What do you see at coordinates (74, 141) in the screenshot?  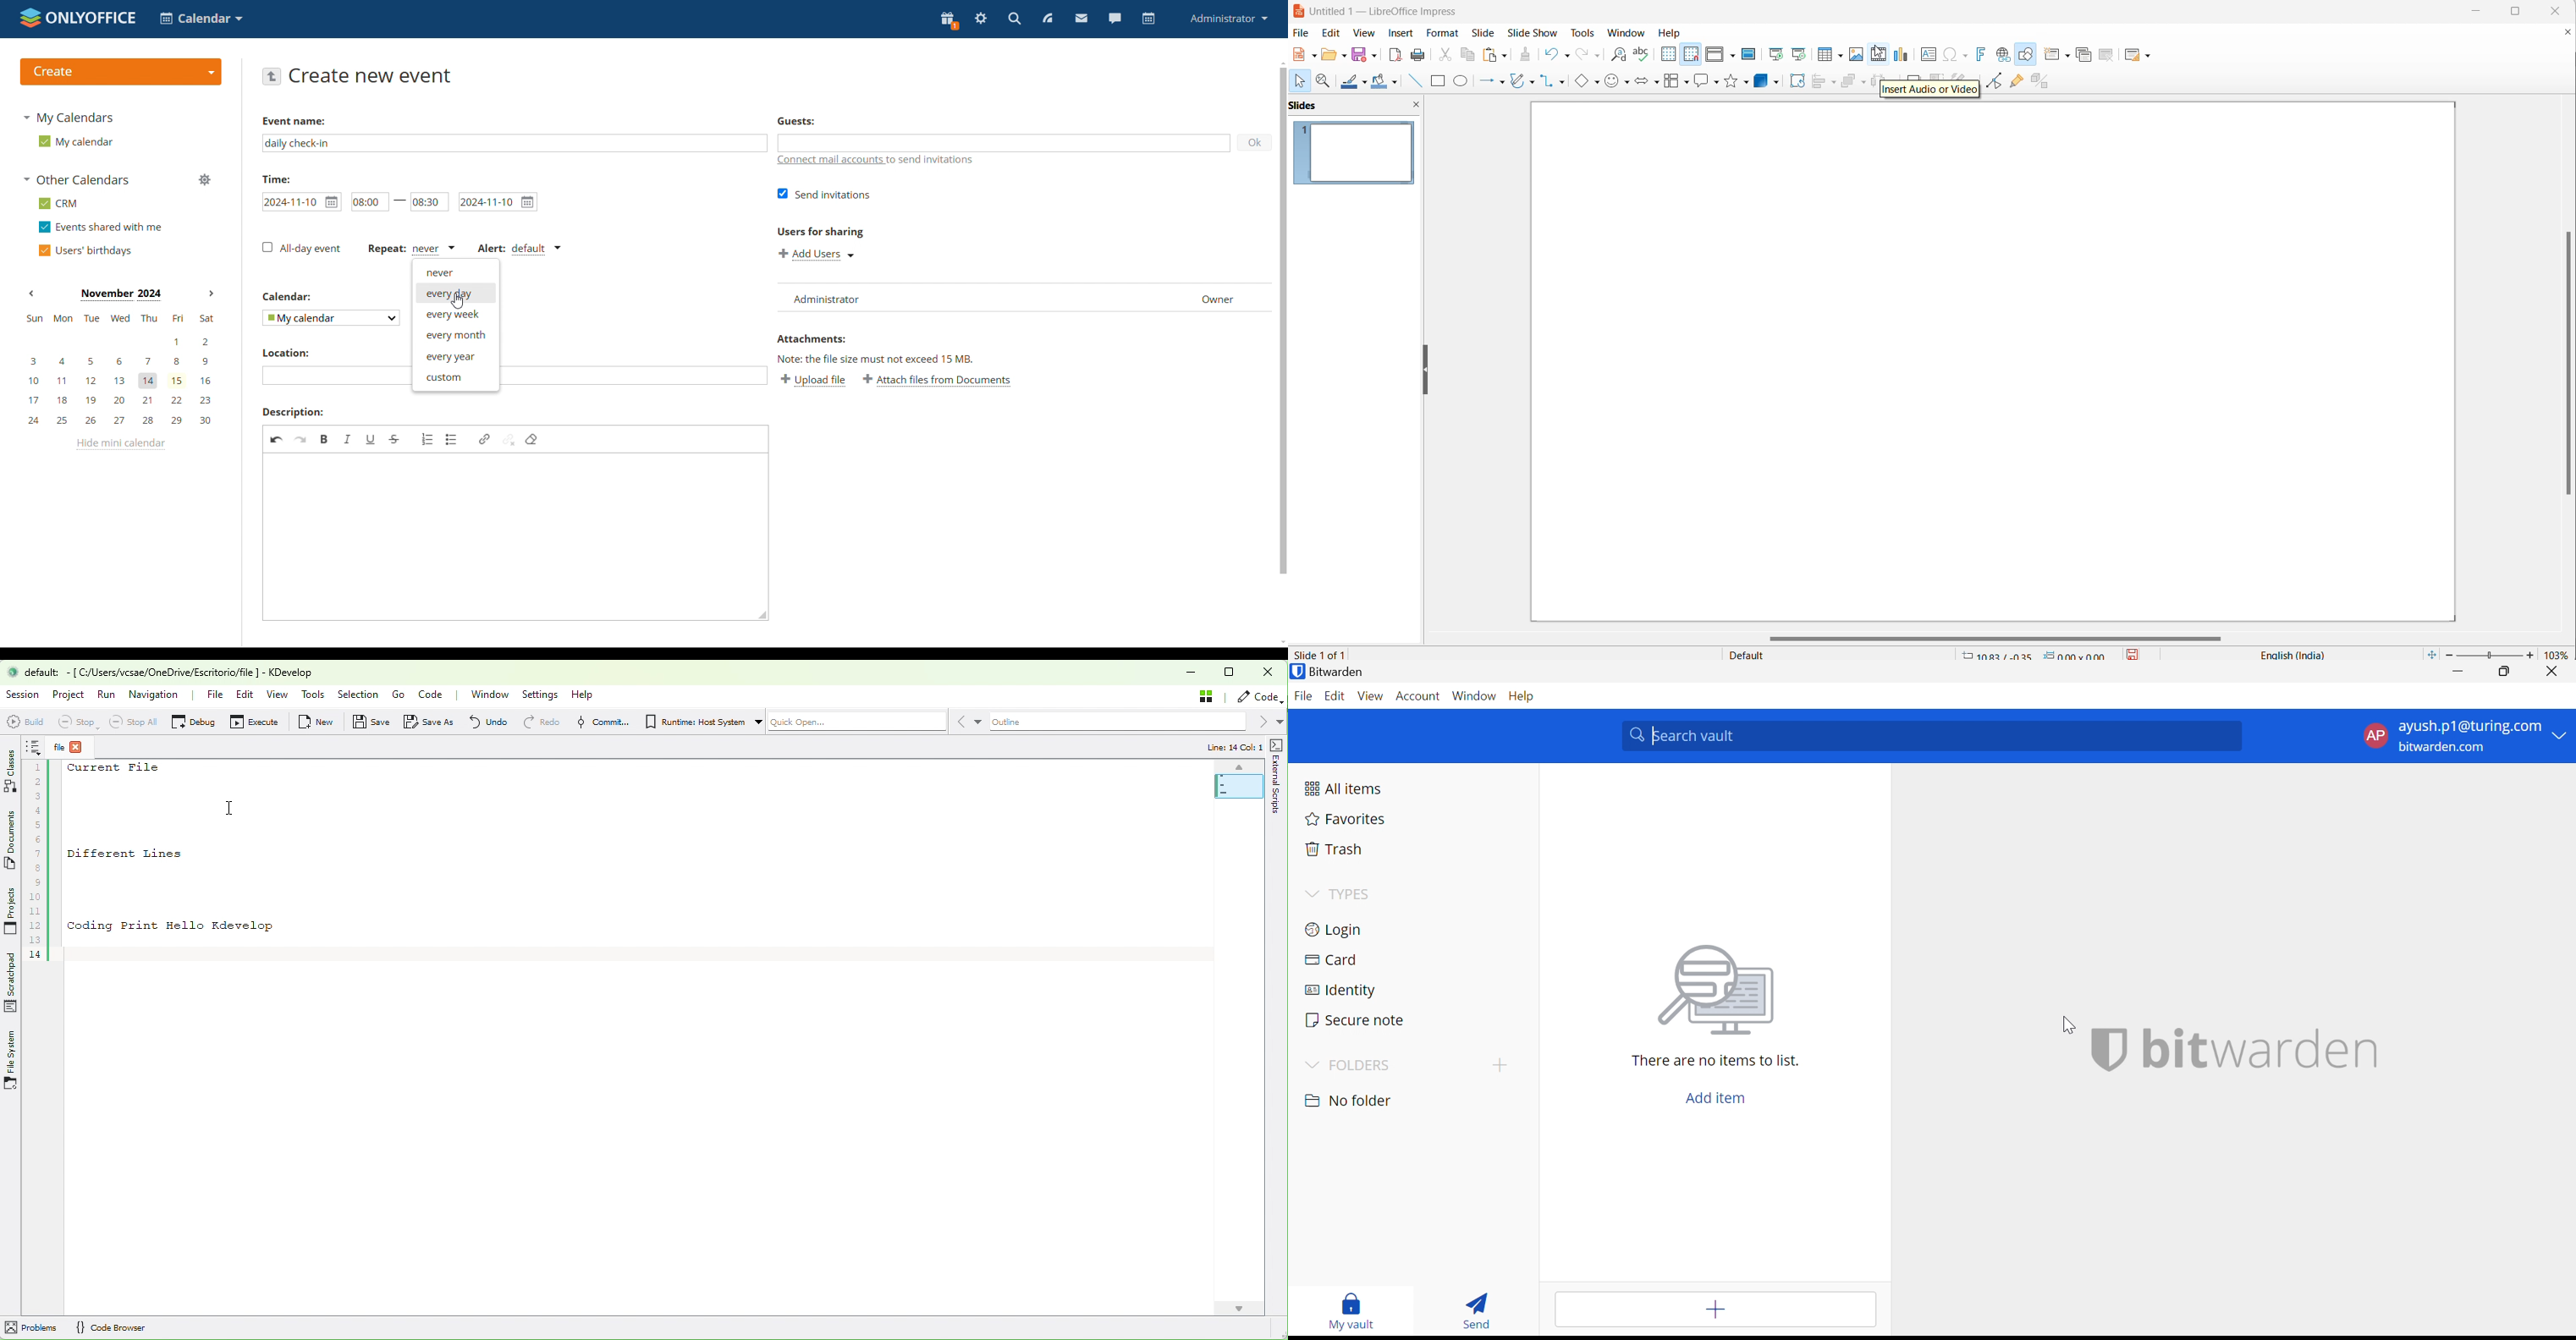 I see `my calendar` at bounding box center [74, 141].